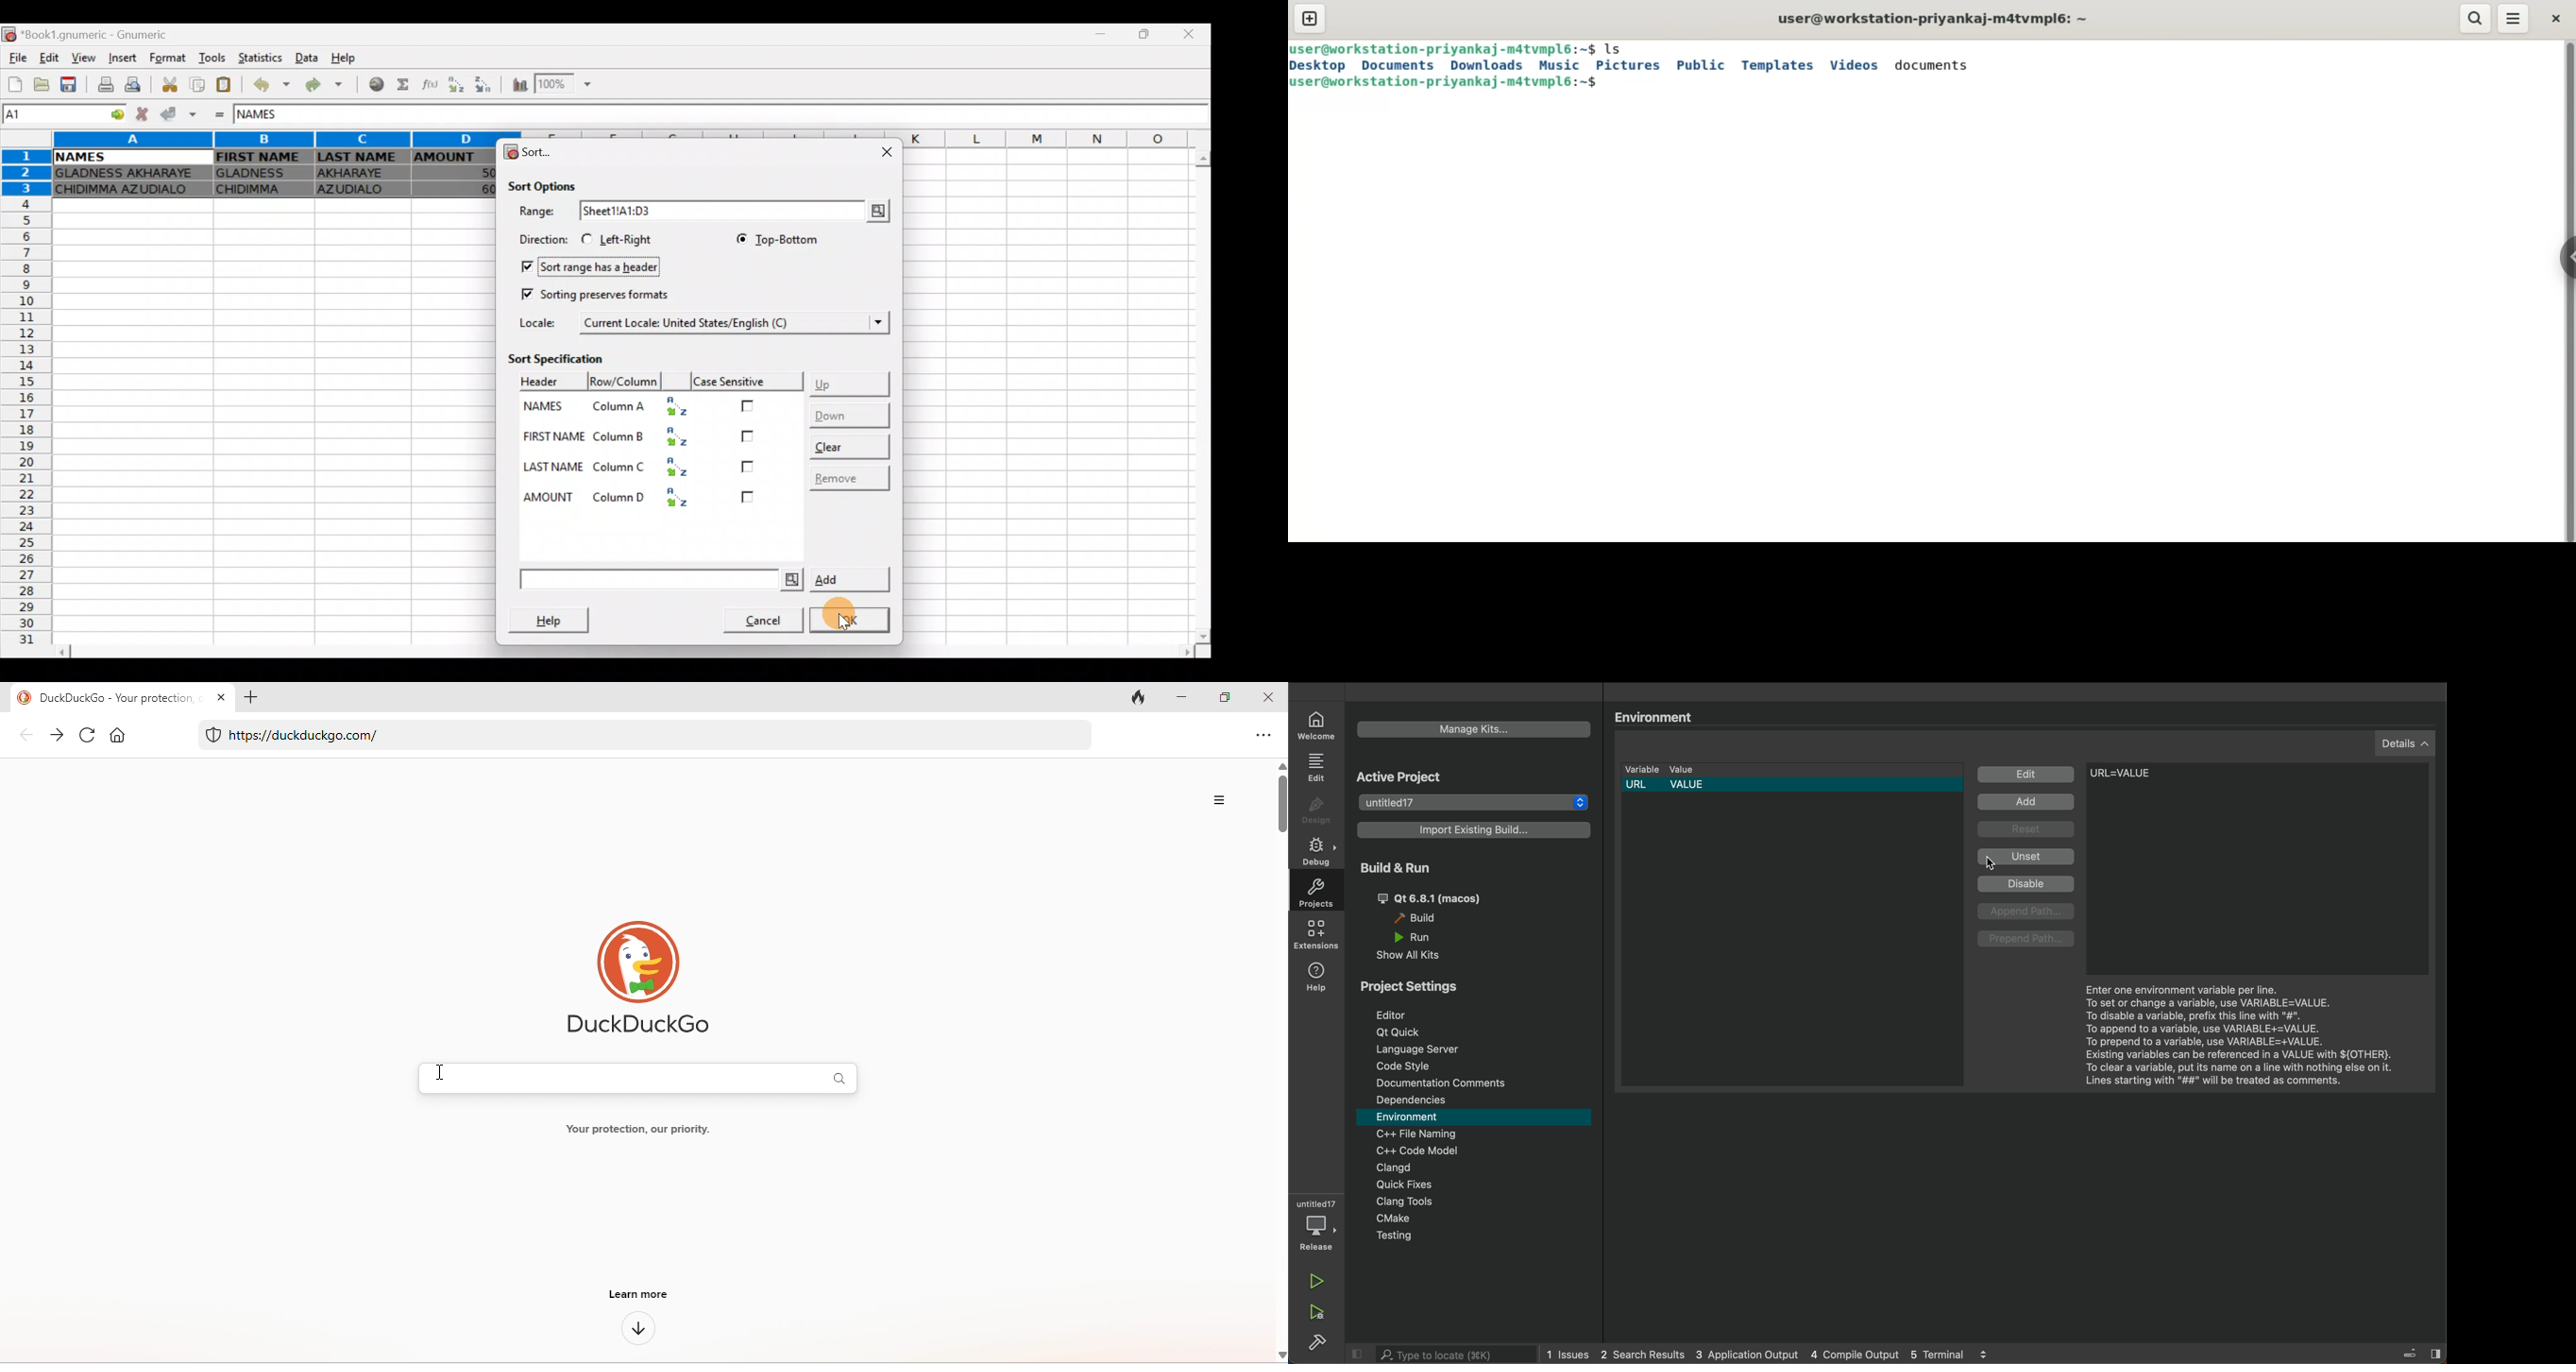 The height and width of the screenshot is (1372, 2576). What do you see at coordinates (1391, 1167) in the screenshot?
I see `clangd` at bounding box center [1391, 1167].